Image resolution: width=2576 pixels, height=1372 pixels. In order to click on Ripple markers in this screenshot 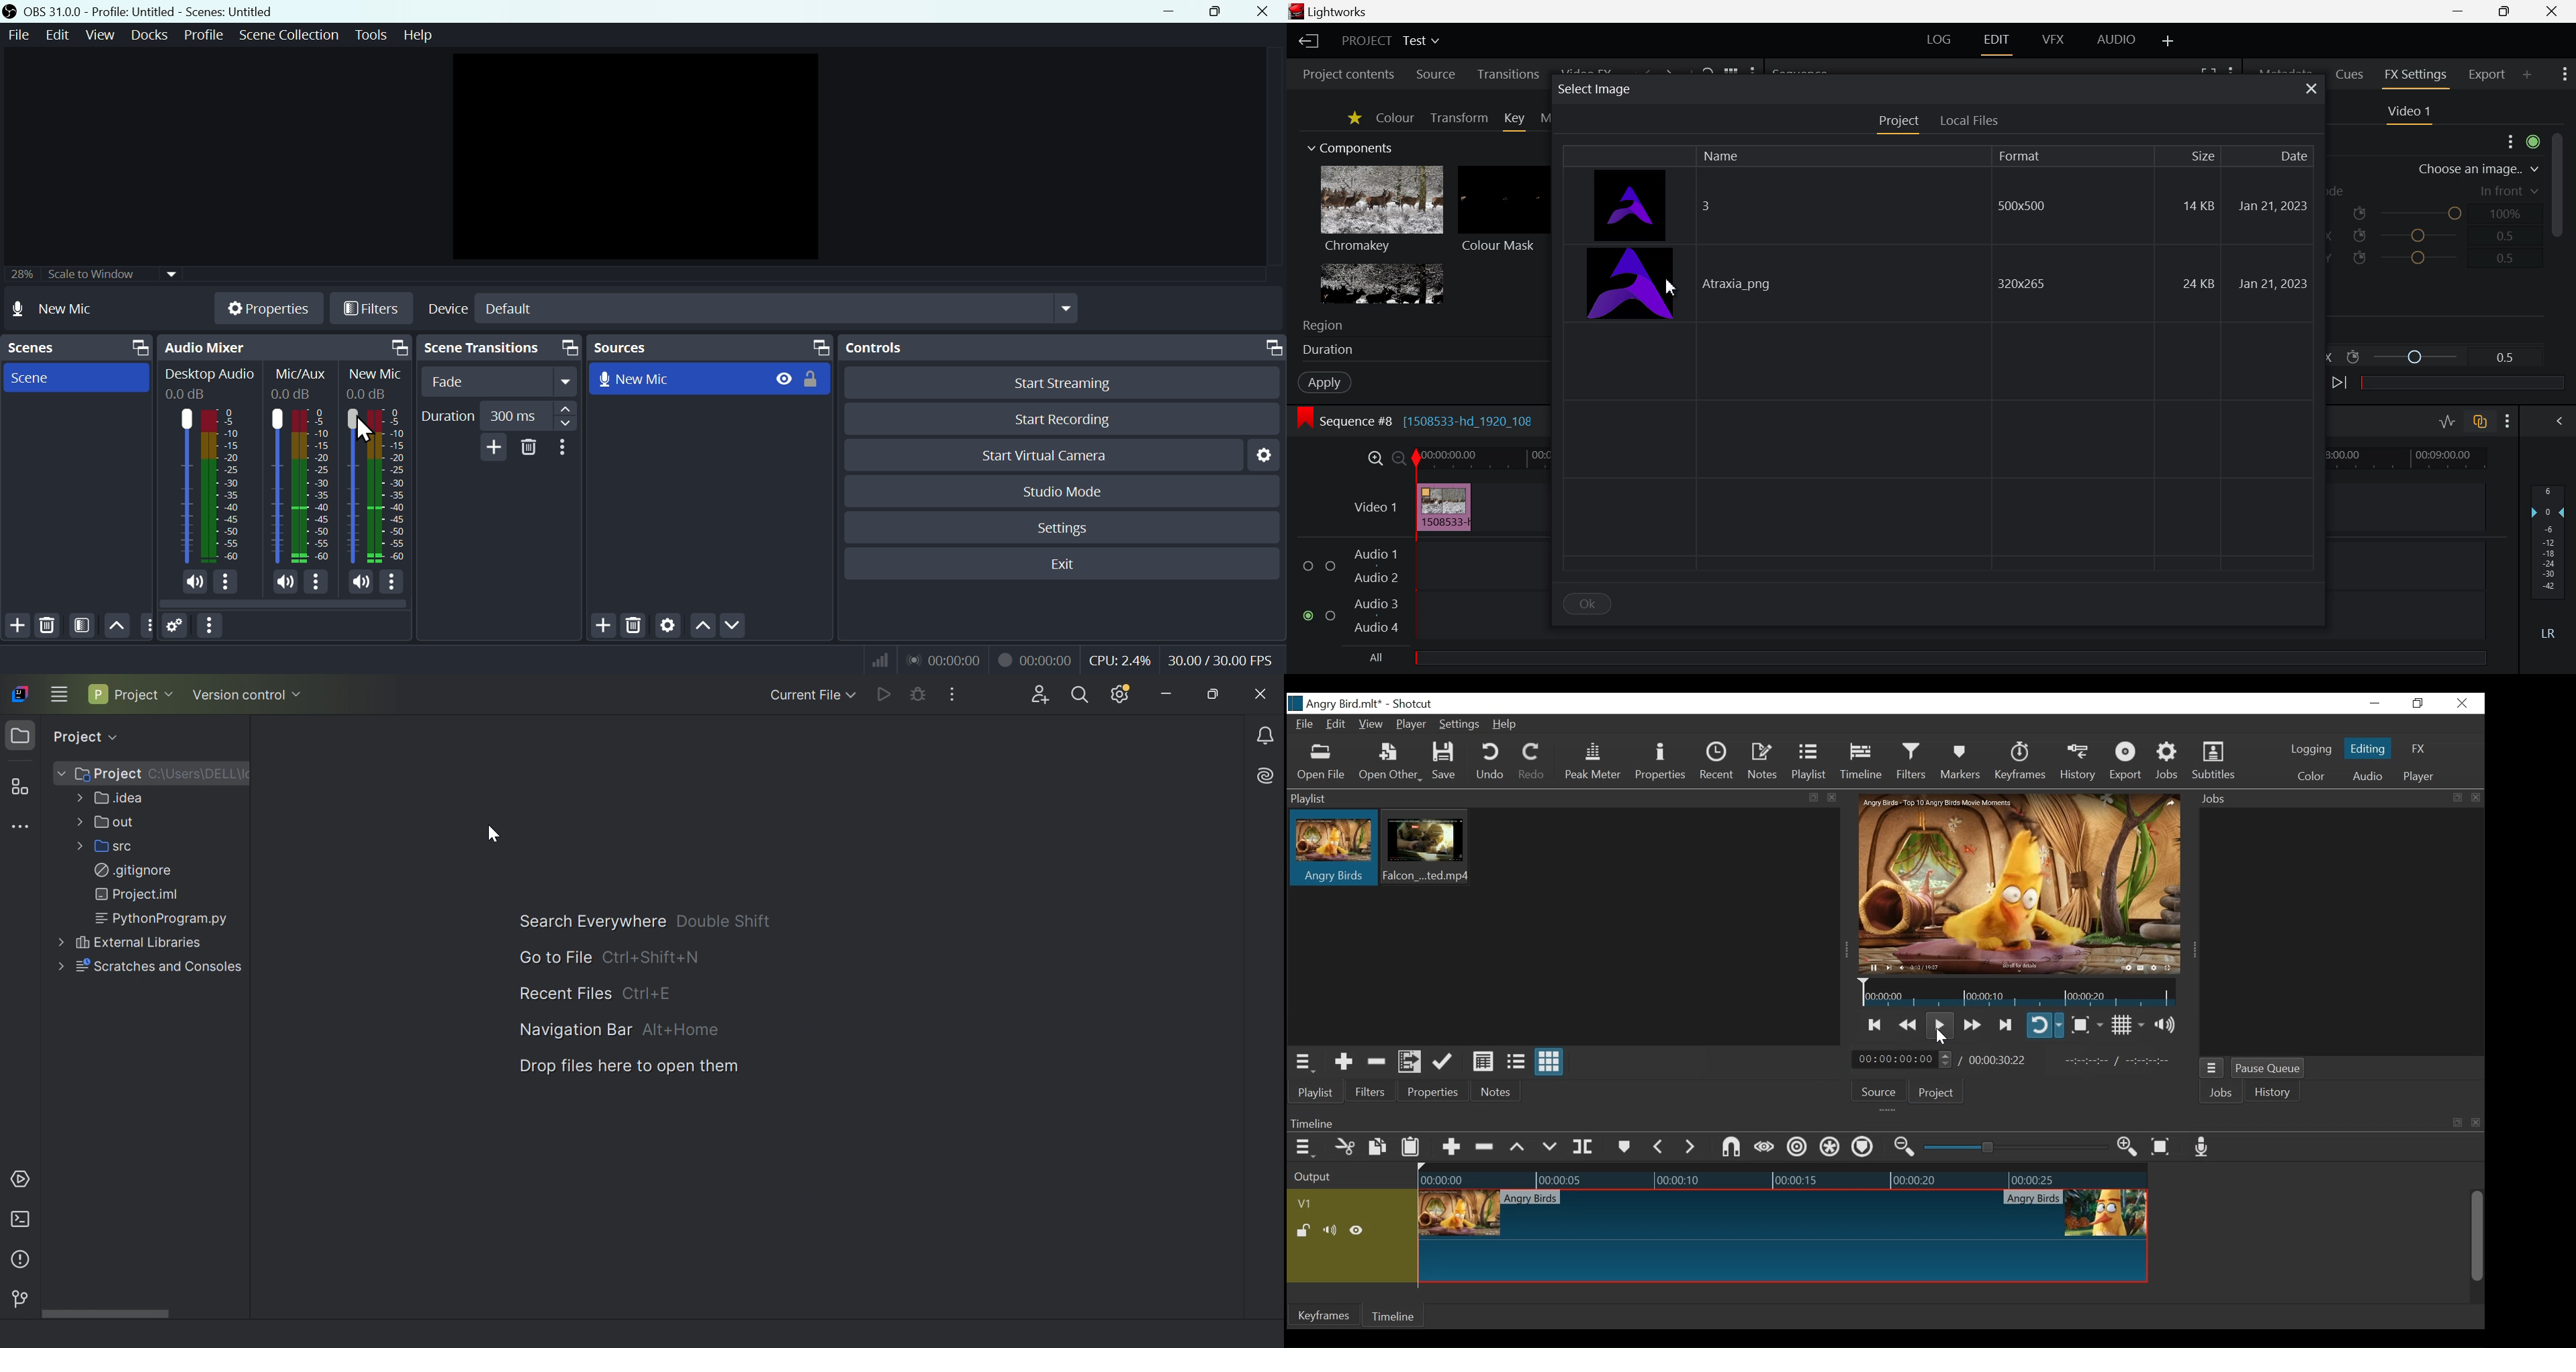, I will do `click(1862, 1148)`.